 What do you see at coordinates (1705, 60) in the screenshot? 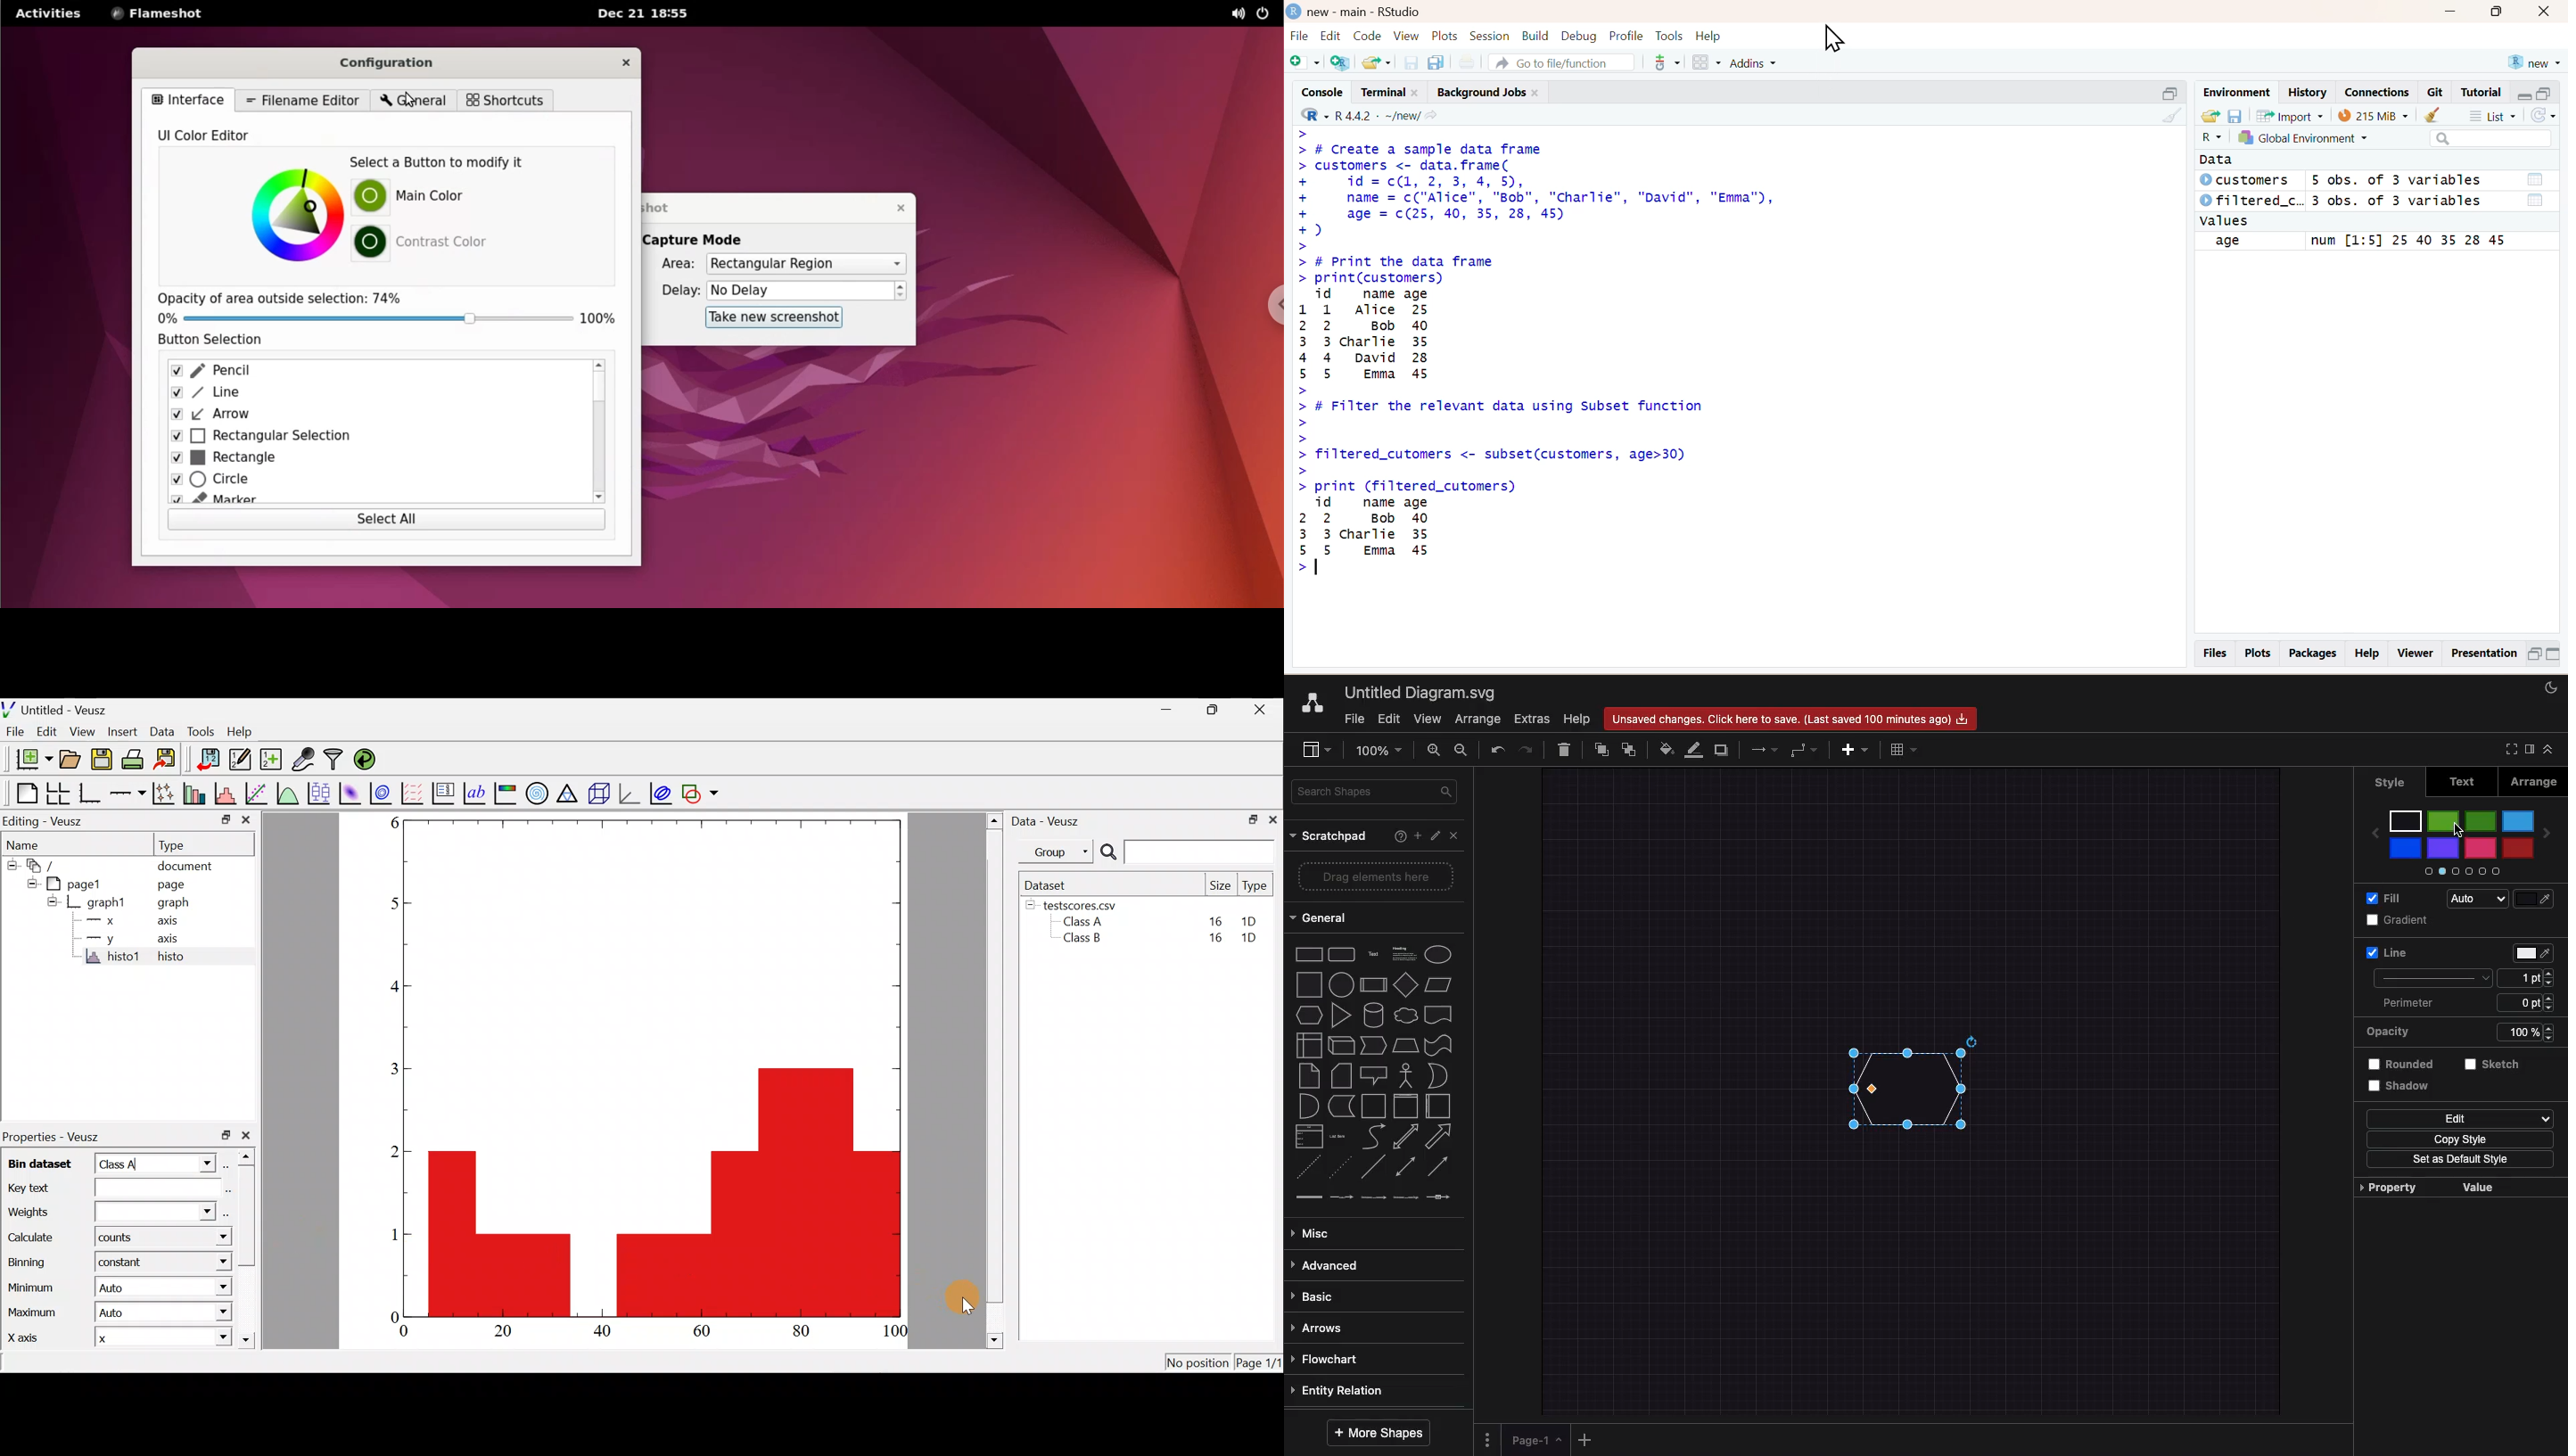
I see `workspaces pane` at bounding box center [1705, 60].